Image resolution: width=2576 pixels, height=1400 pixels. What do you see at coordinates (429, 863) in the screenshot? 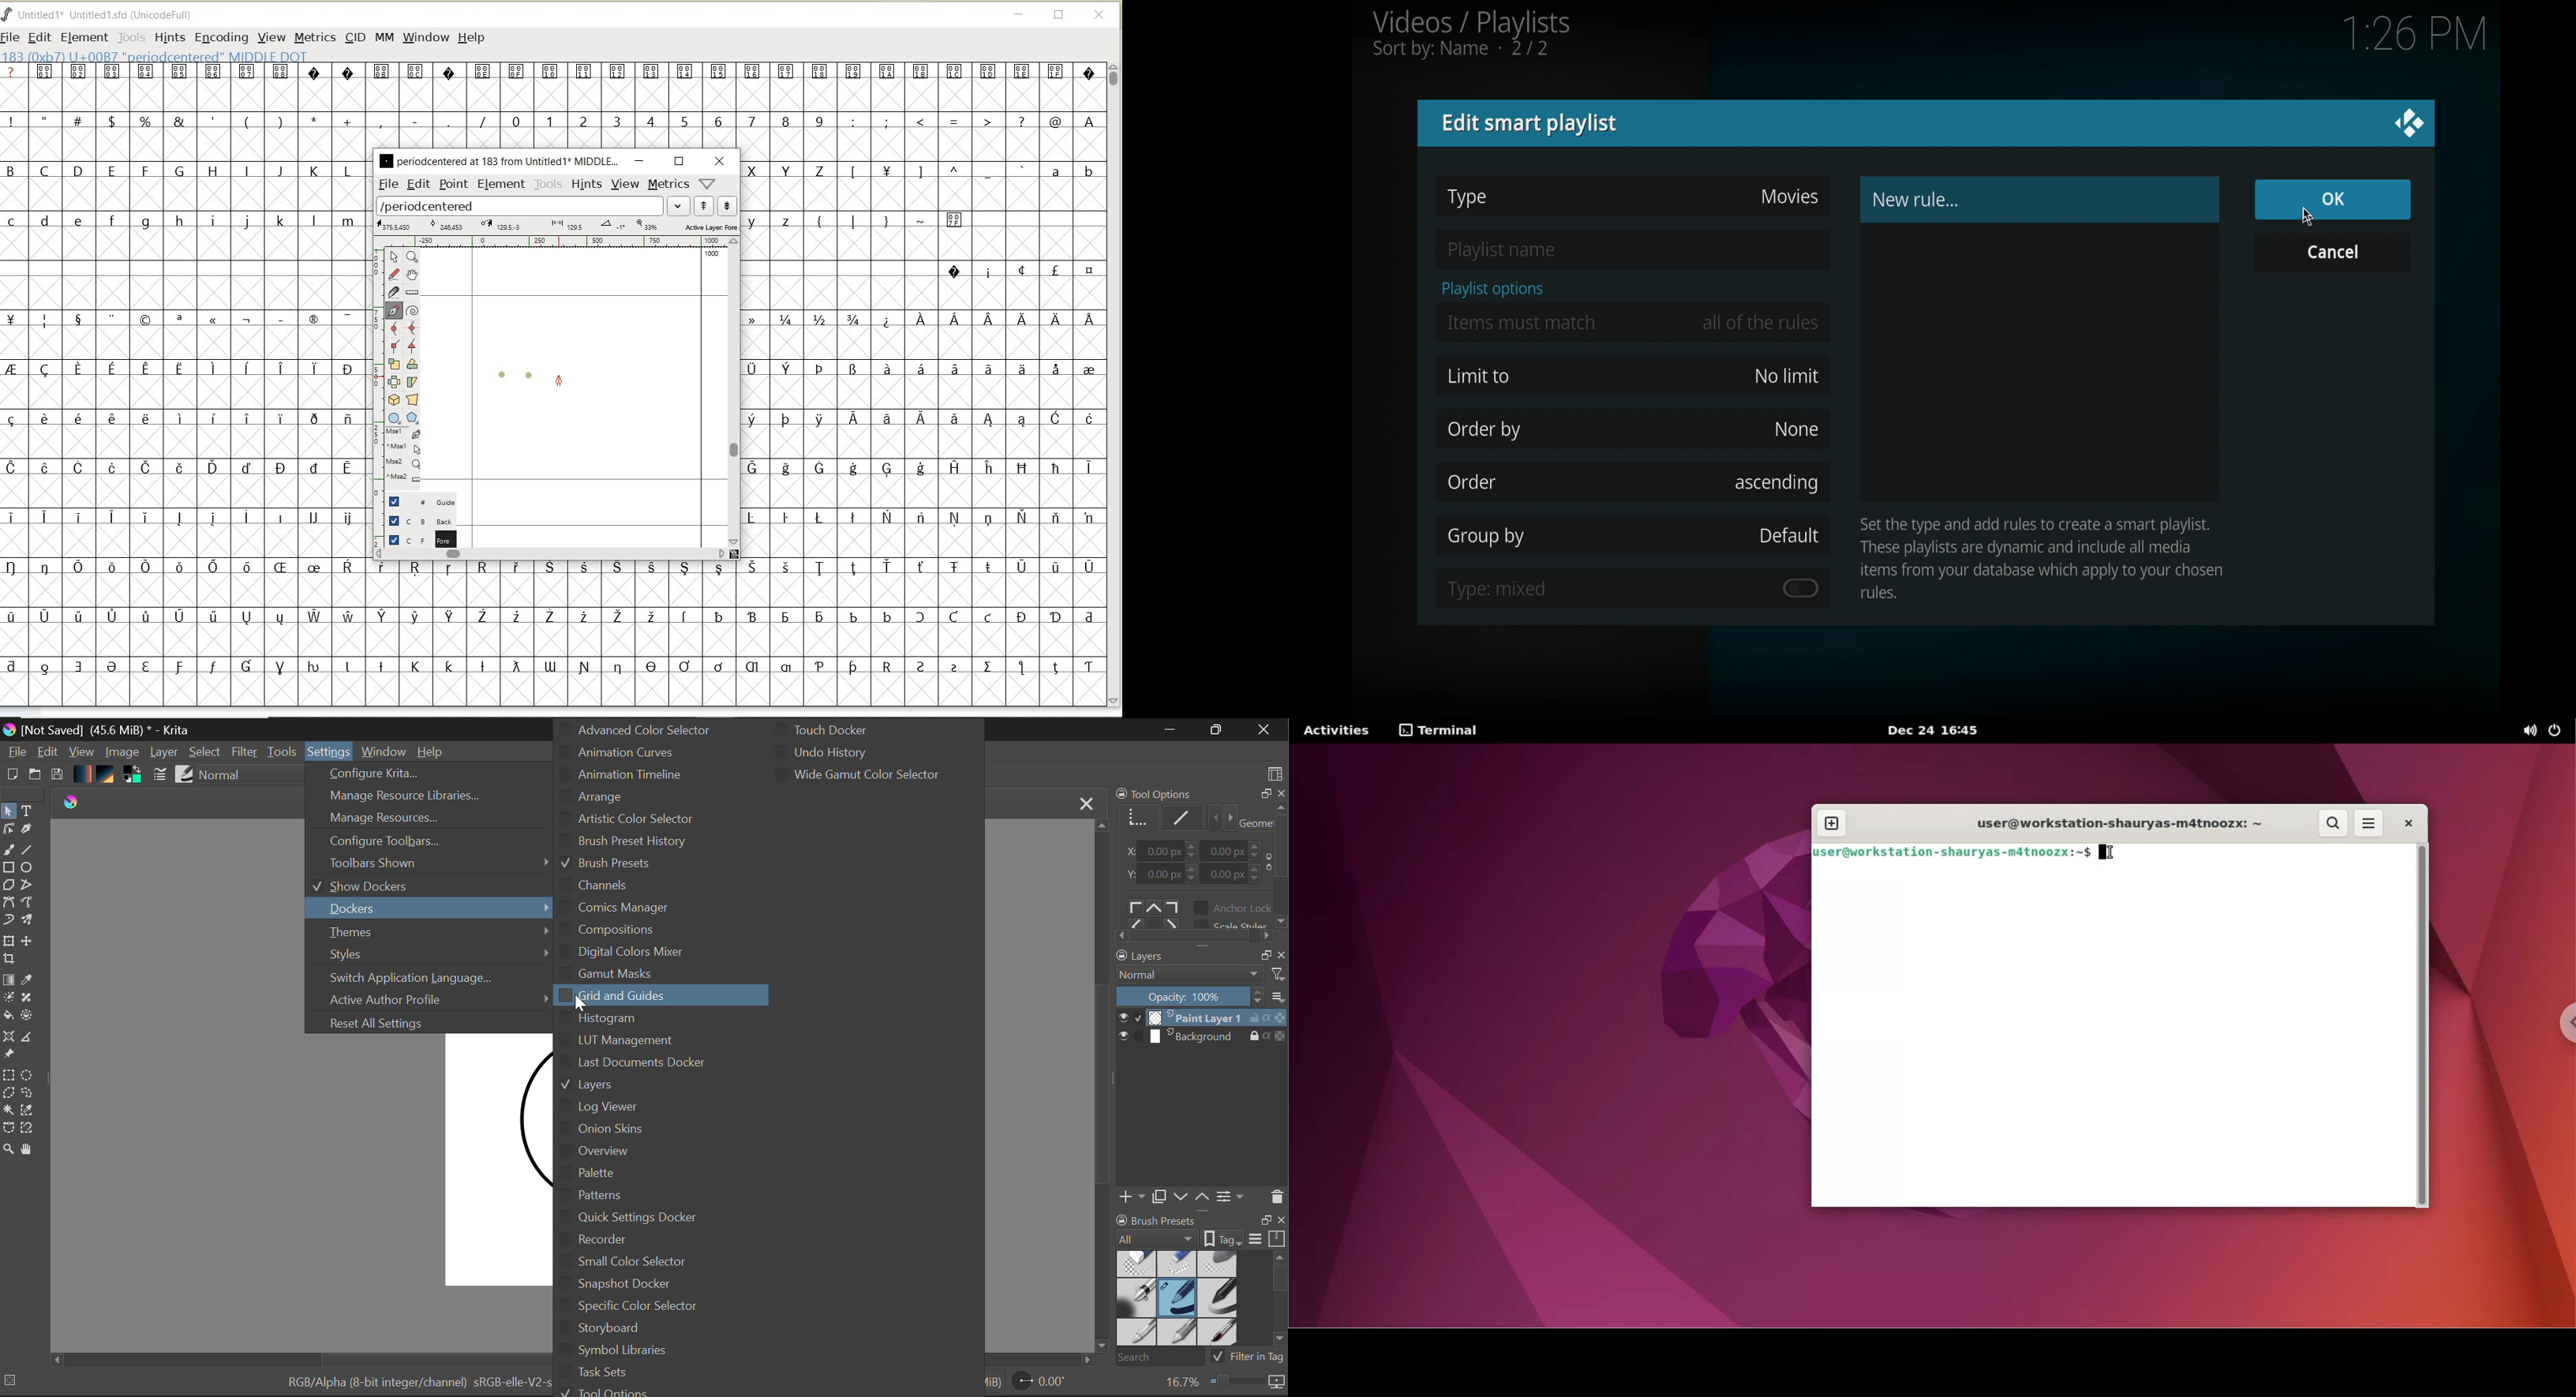
I see `Toolbars Shown` at bounding box center [429, 863].